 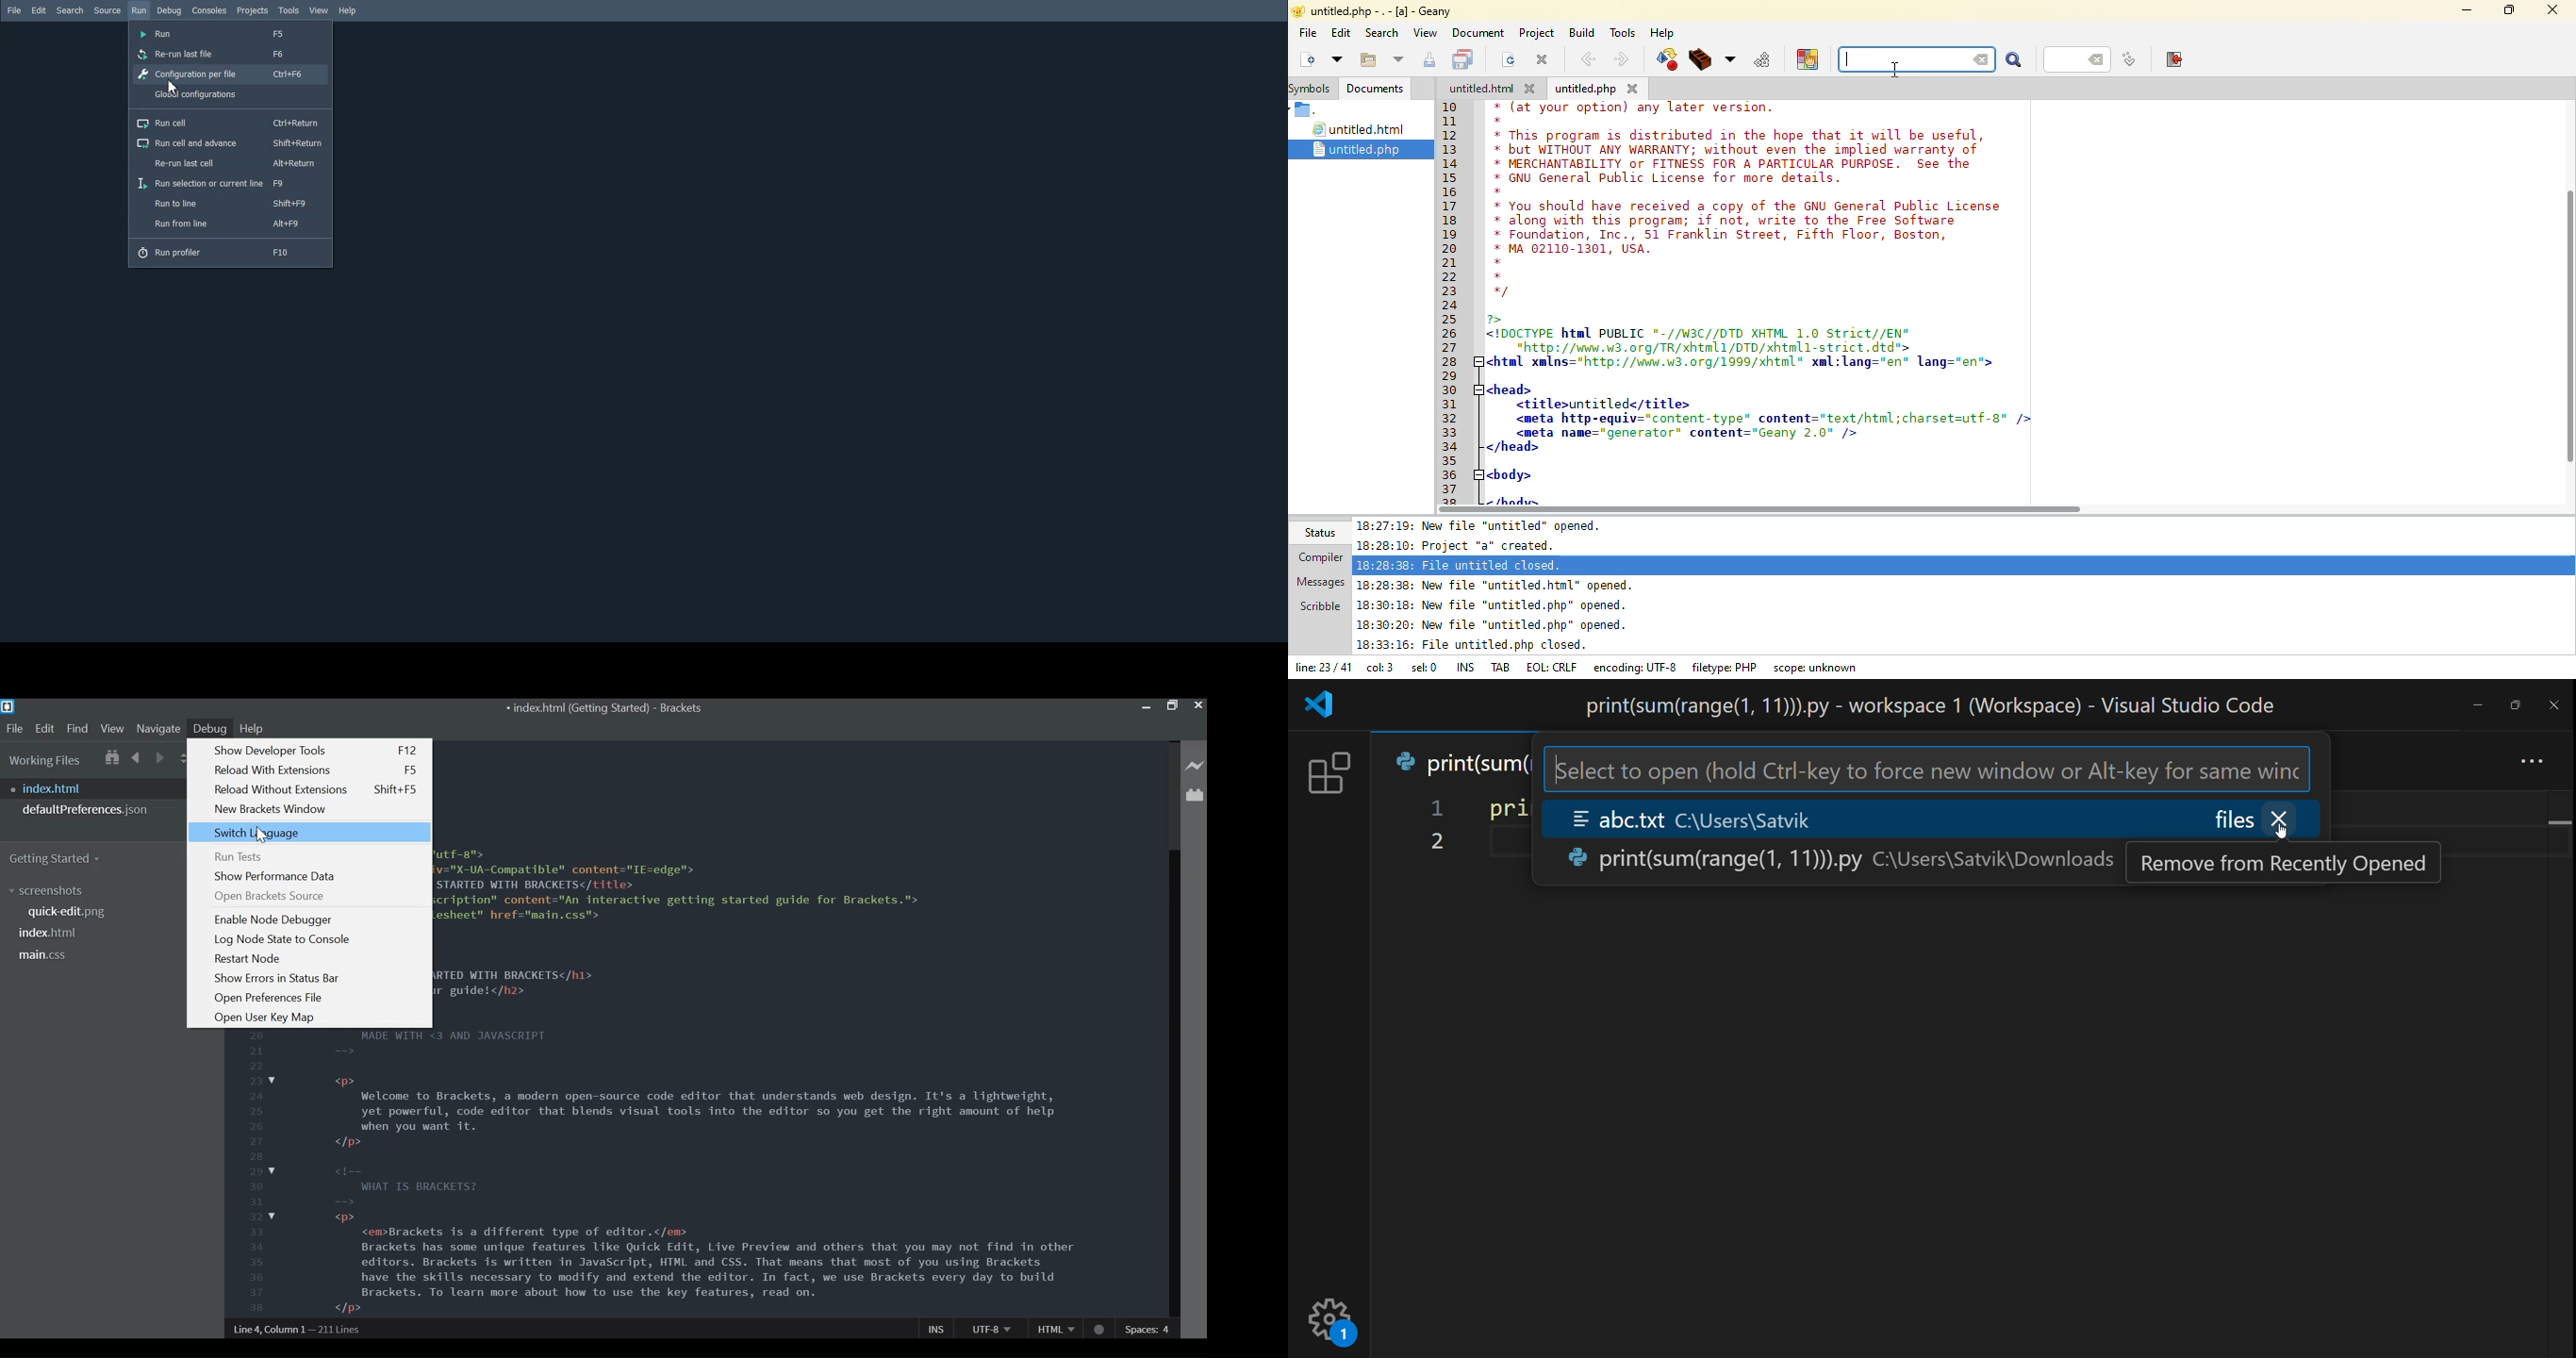 What do you see at coordinates (227, 34) in the screenshot?
I see `Run` at bounding box center [227, 34].